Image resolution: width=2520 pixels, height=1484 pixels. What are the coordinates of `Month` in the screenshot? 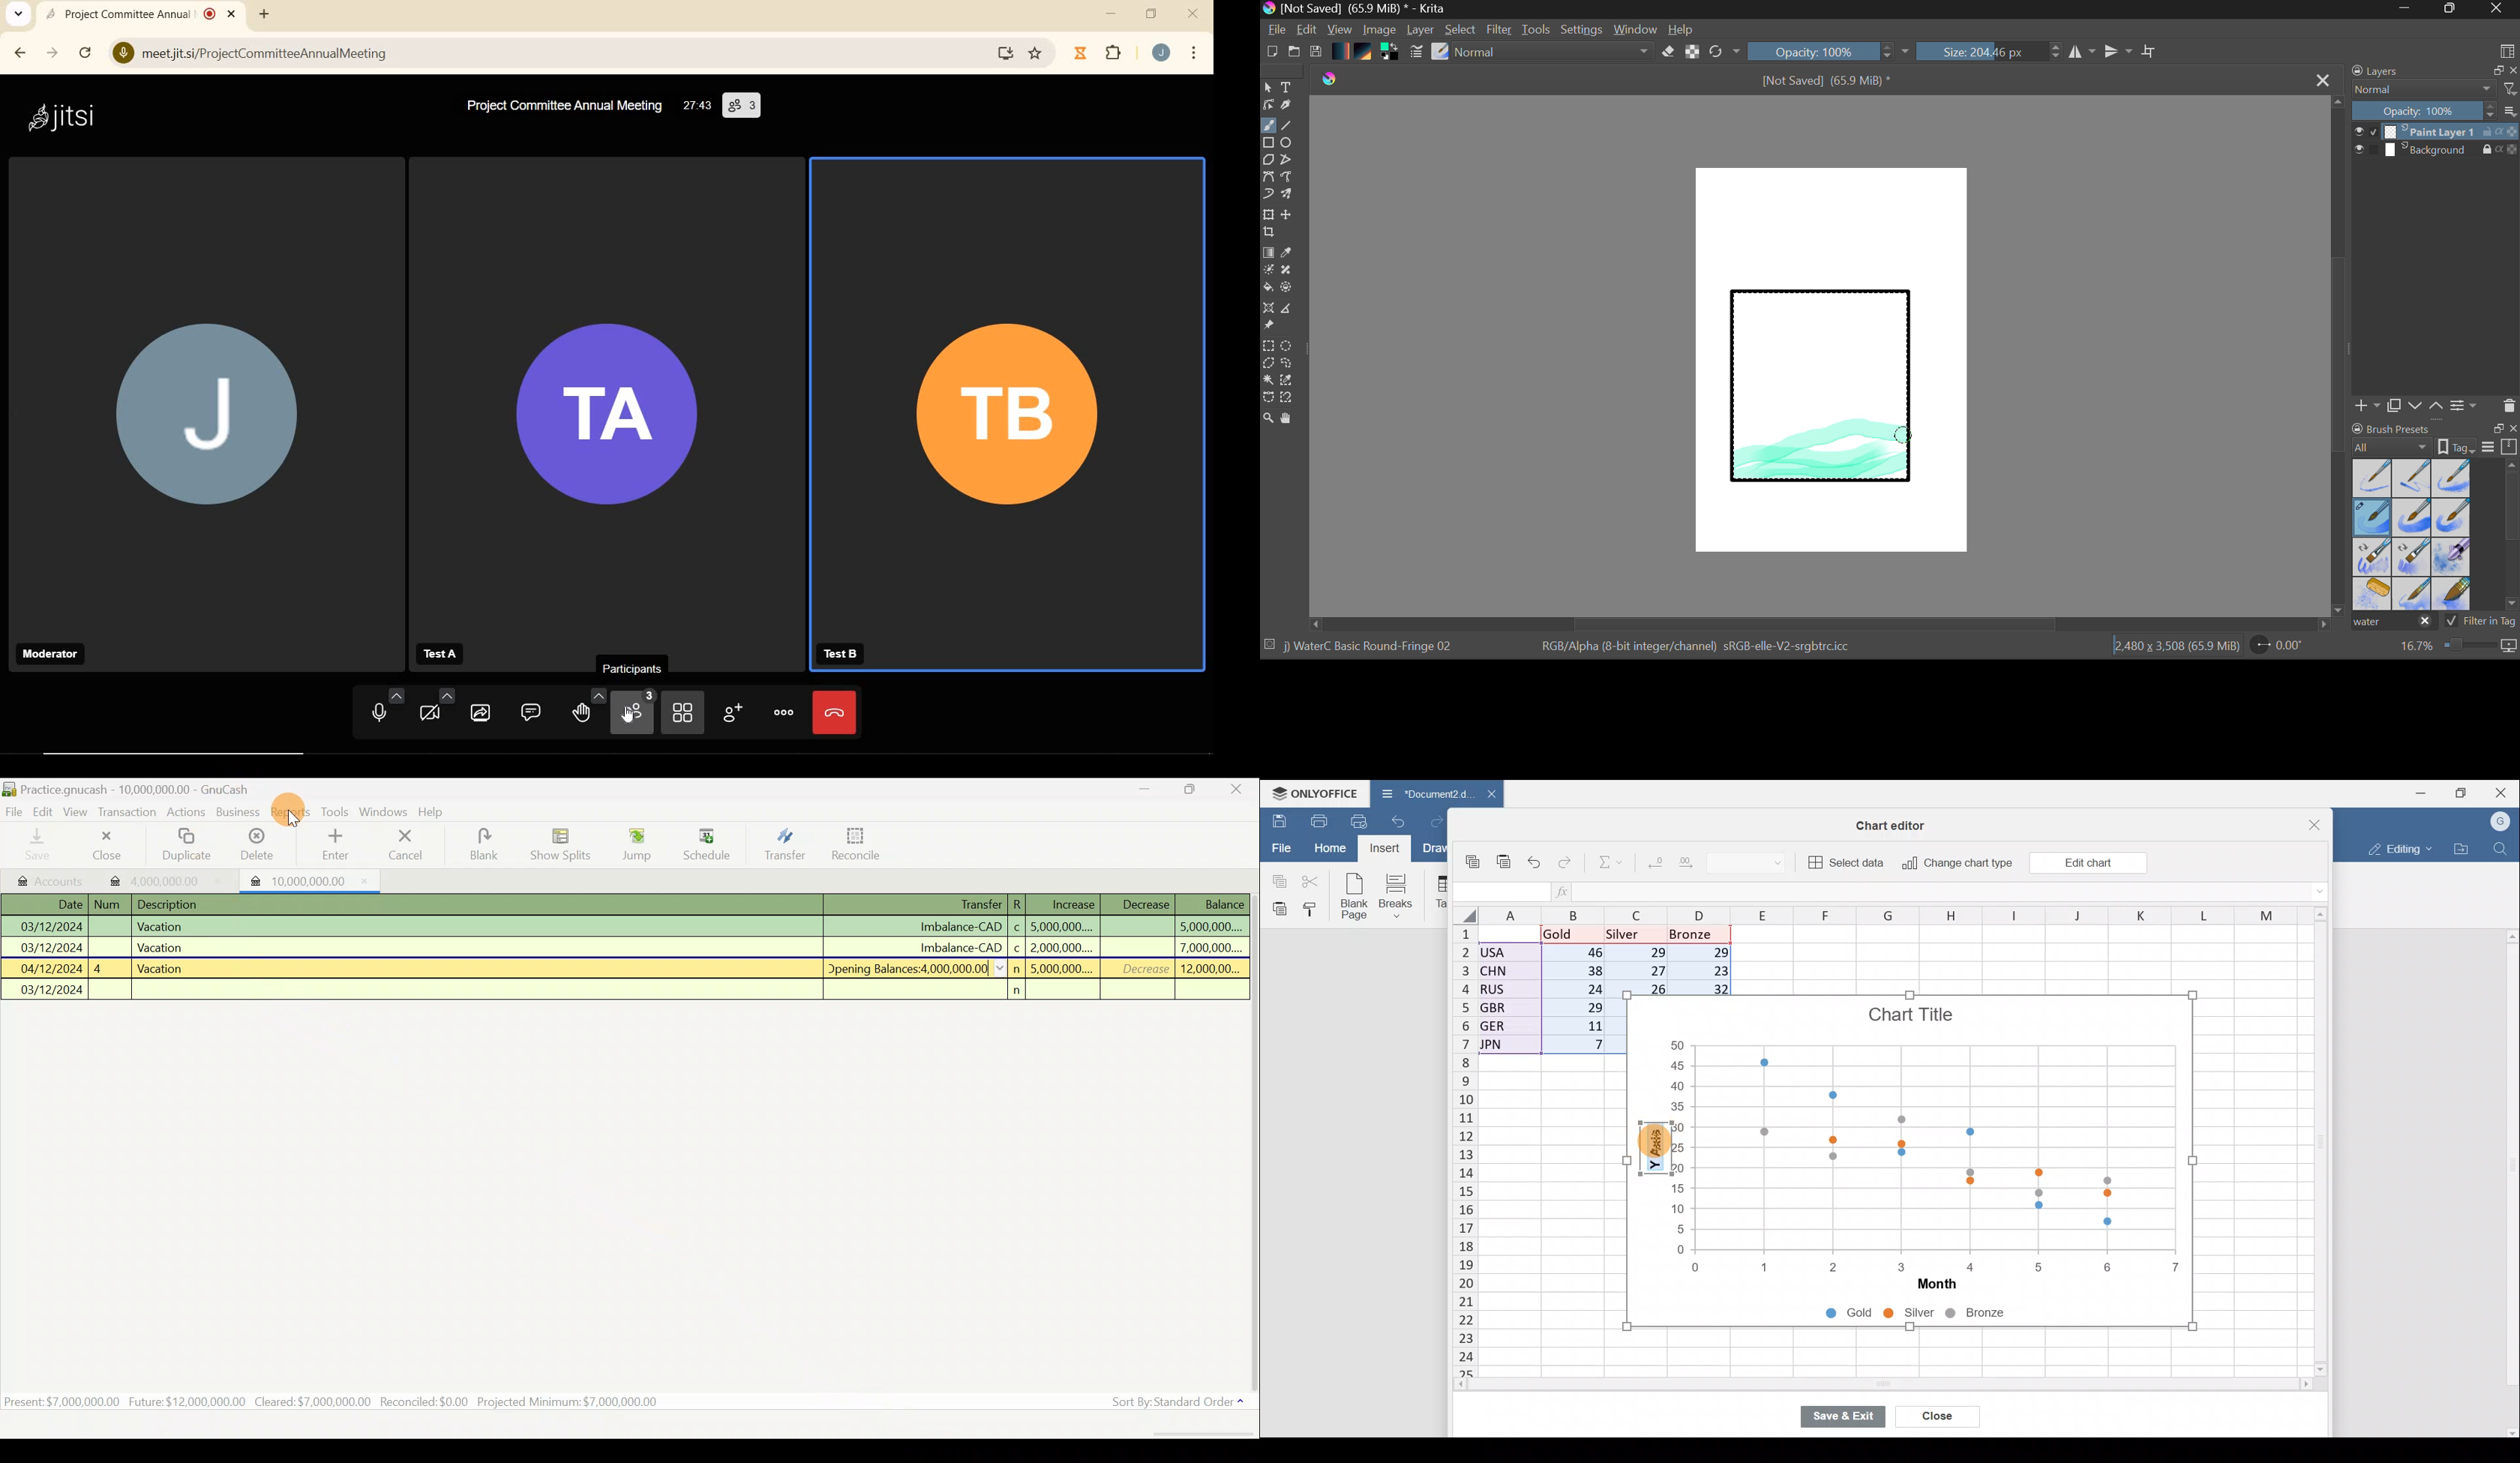 It's located at (1929, 1287).